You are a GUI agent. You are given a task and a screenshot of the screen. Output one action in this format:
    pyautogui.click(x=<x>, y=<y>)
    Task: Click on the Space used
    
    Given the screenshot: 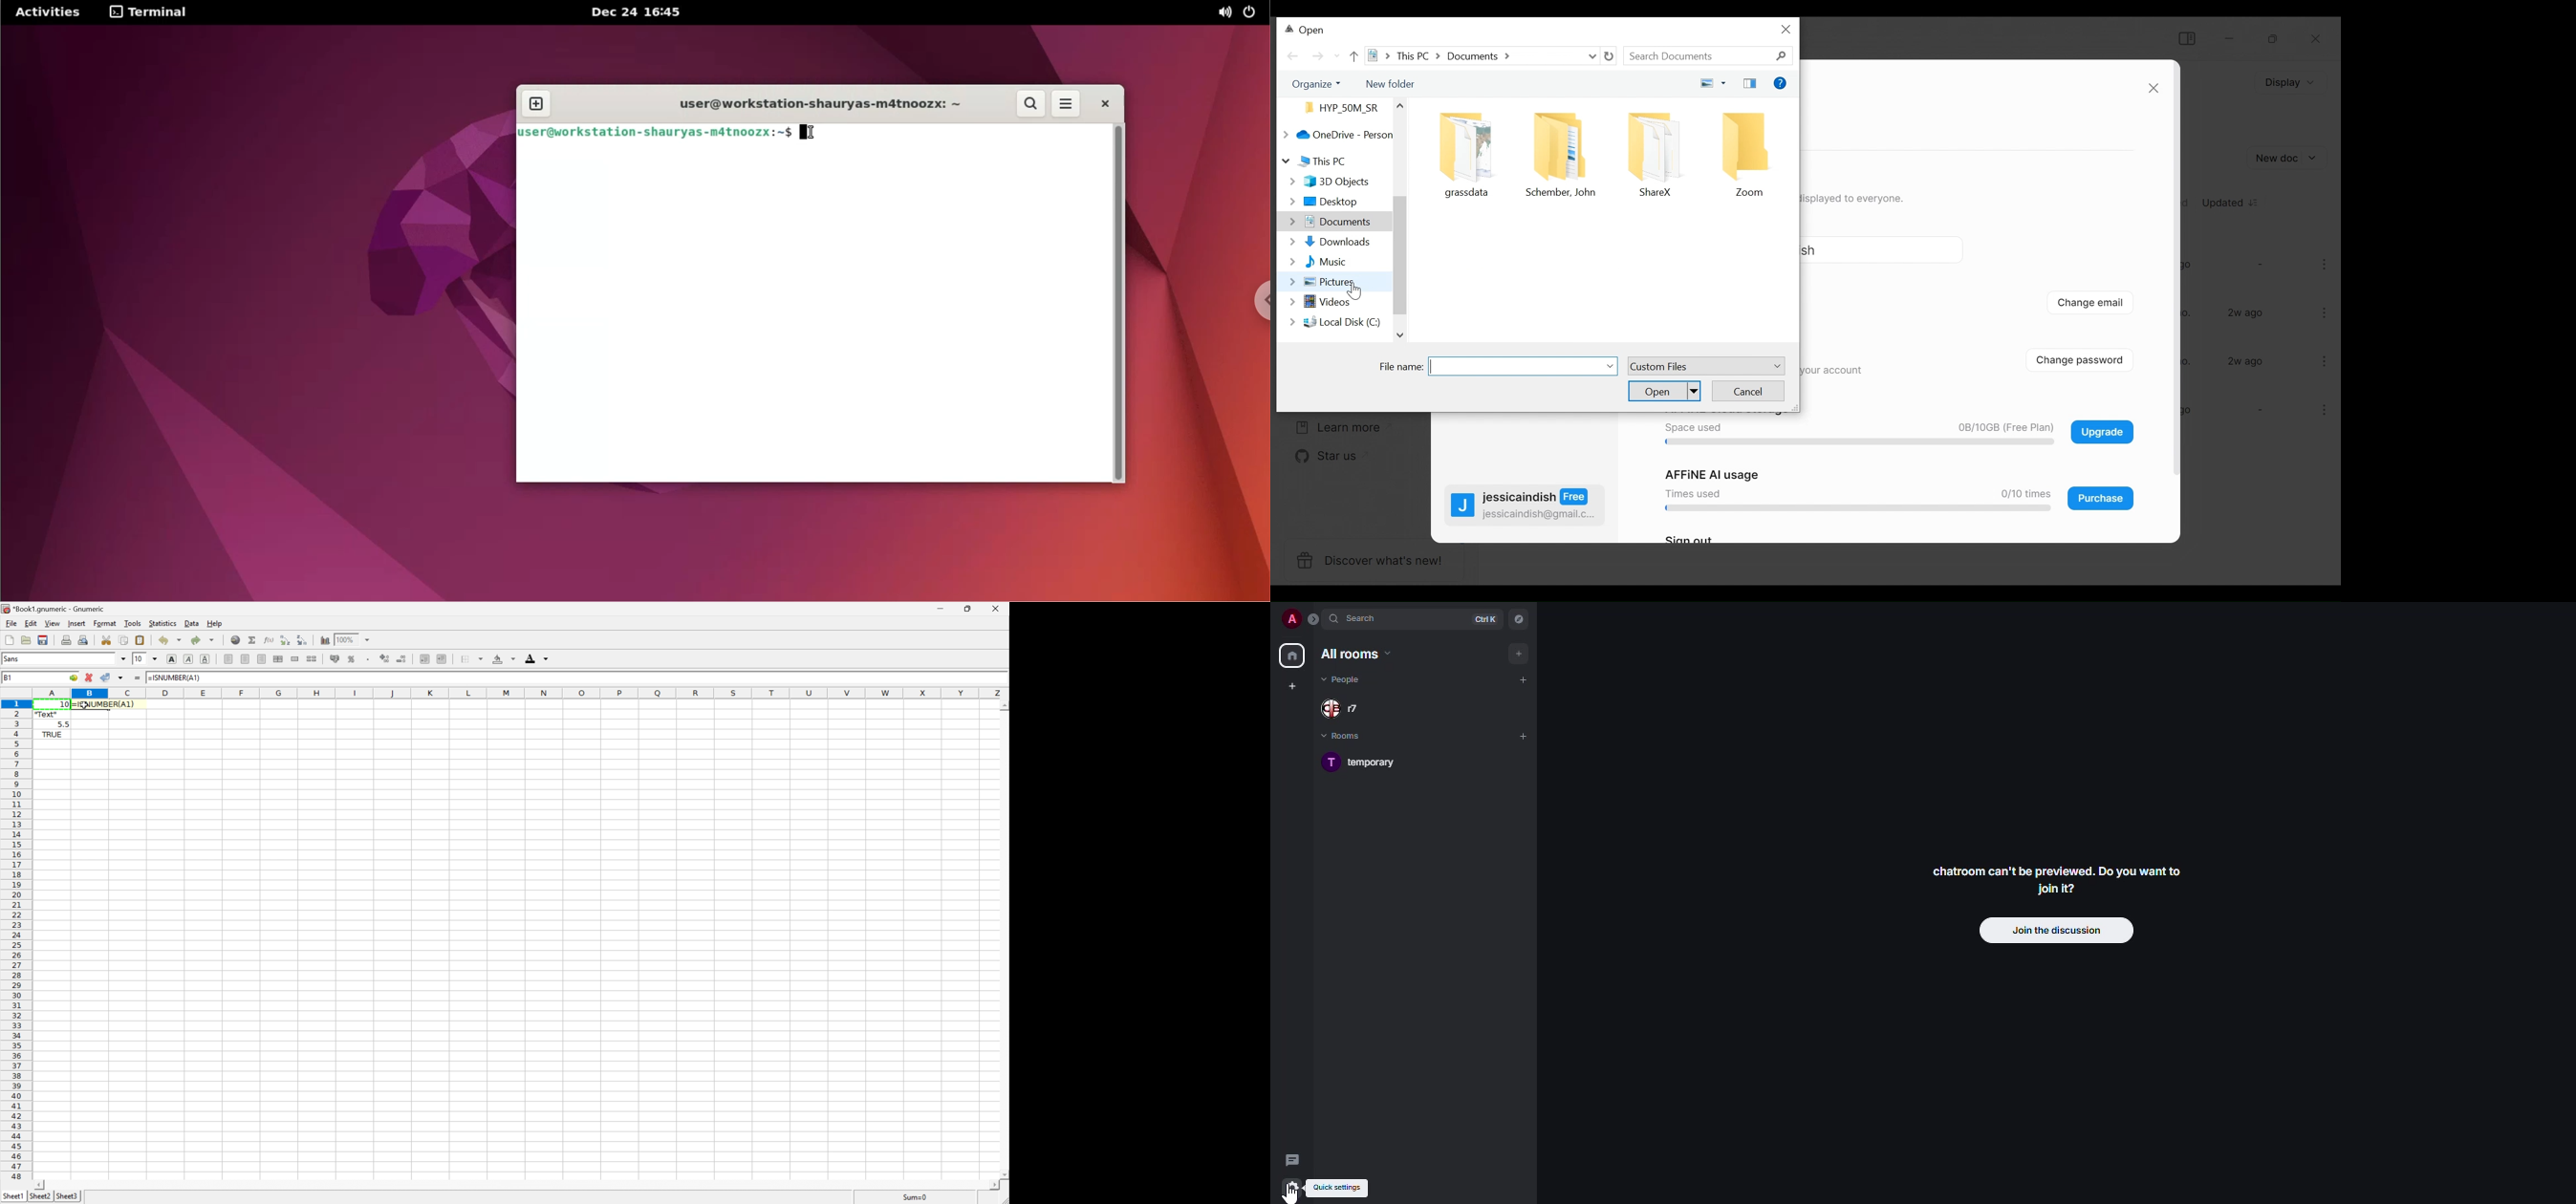 What is the action you would take?
    pyautogui.click(x=1692, y=428)
    